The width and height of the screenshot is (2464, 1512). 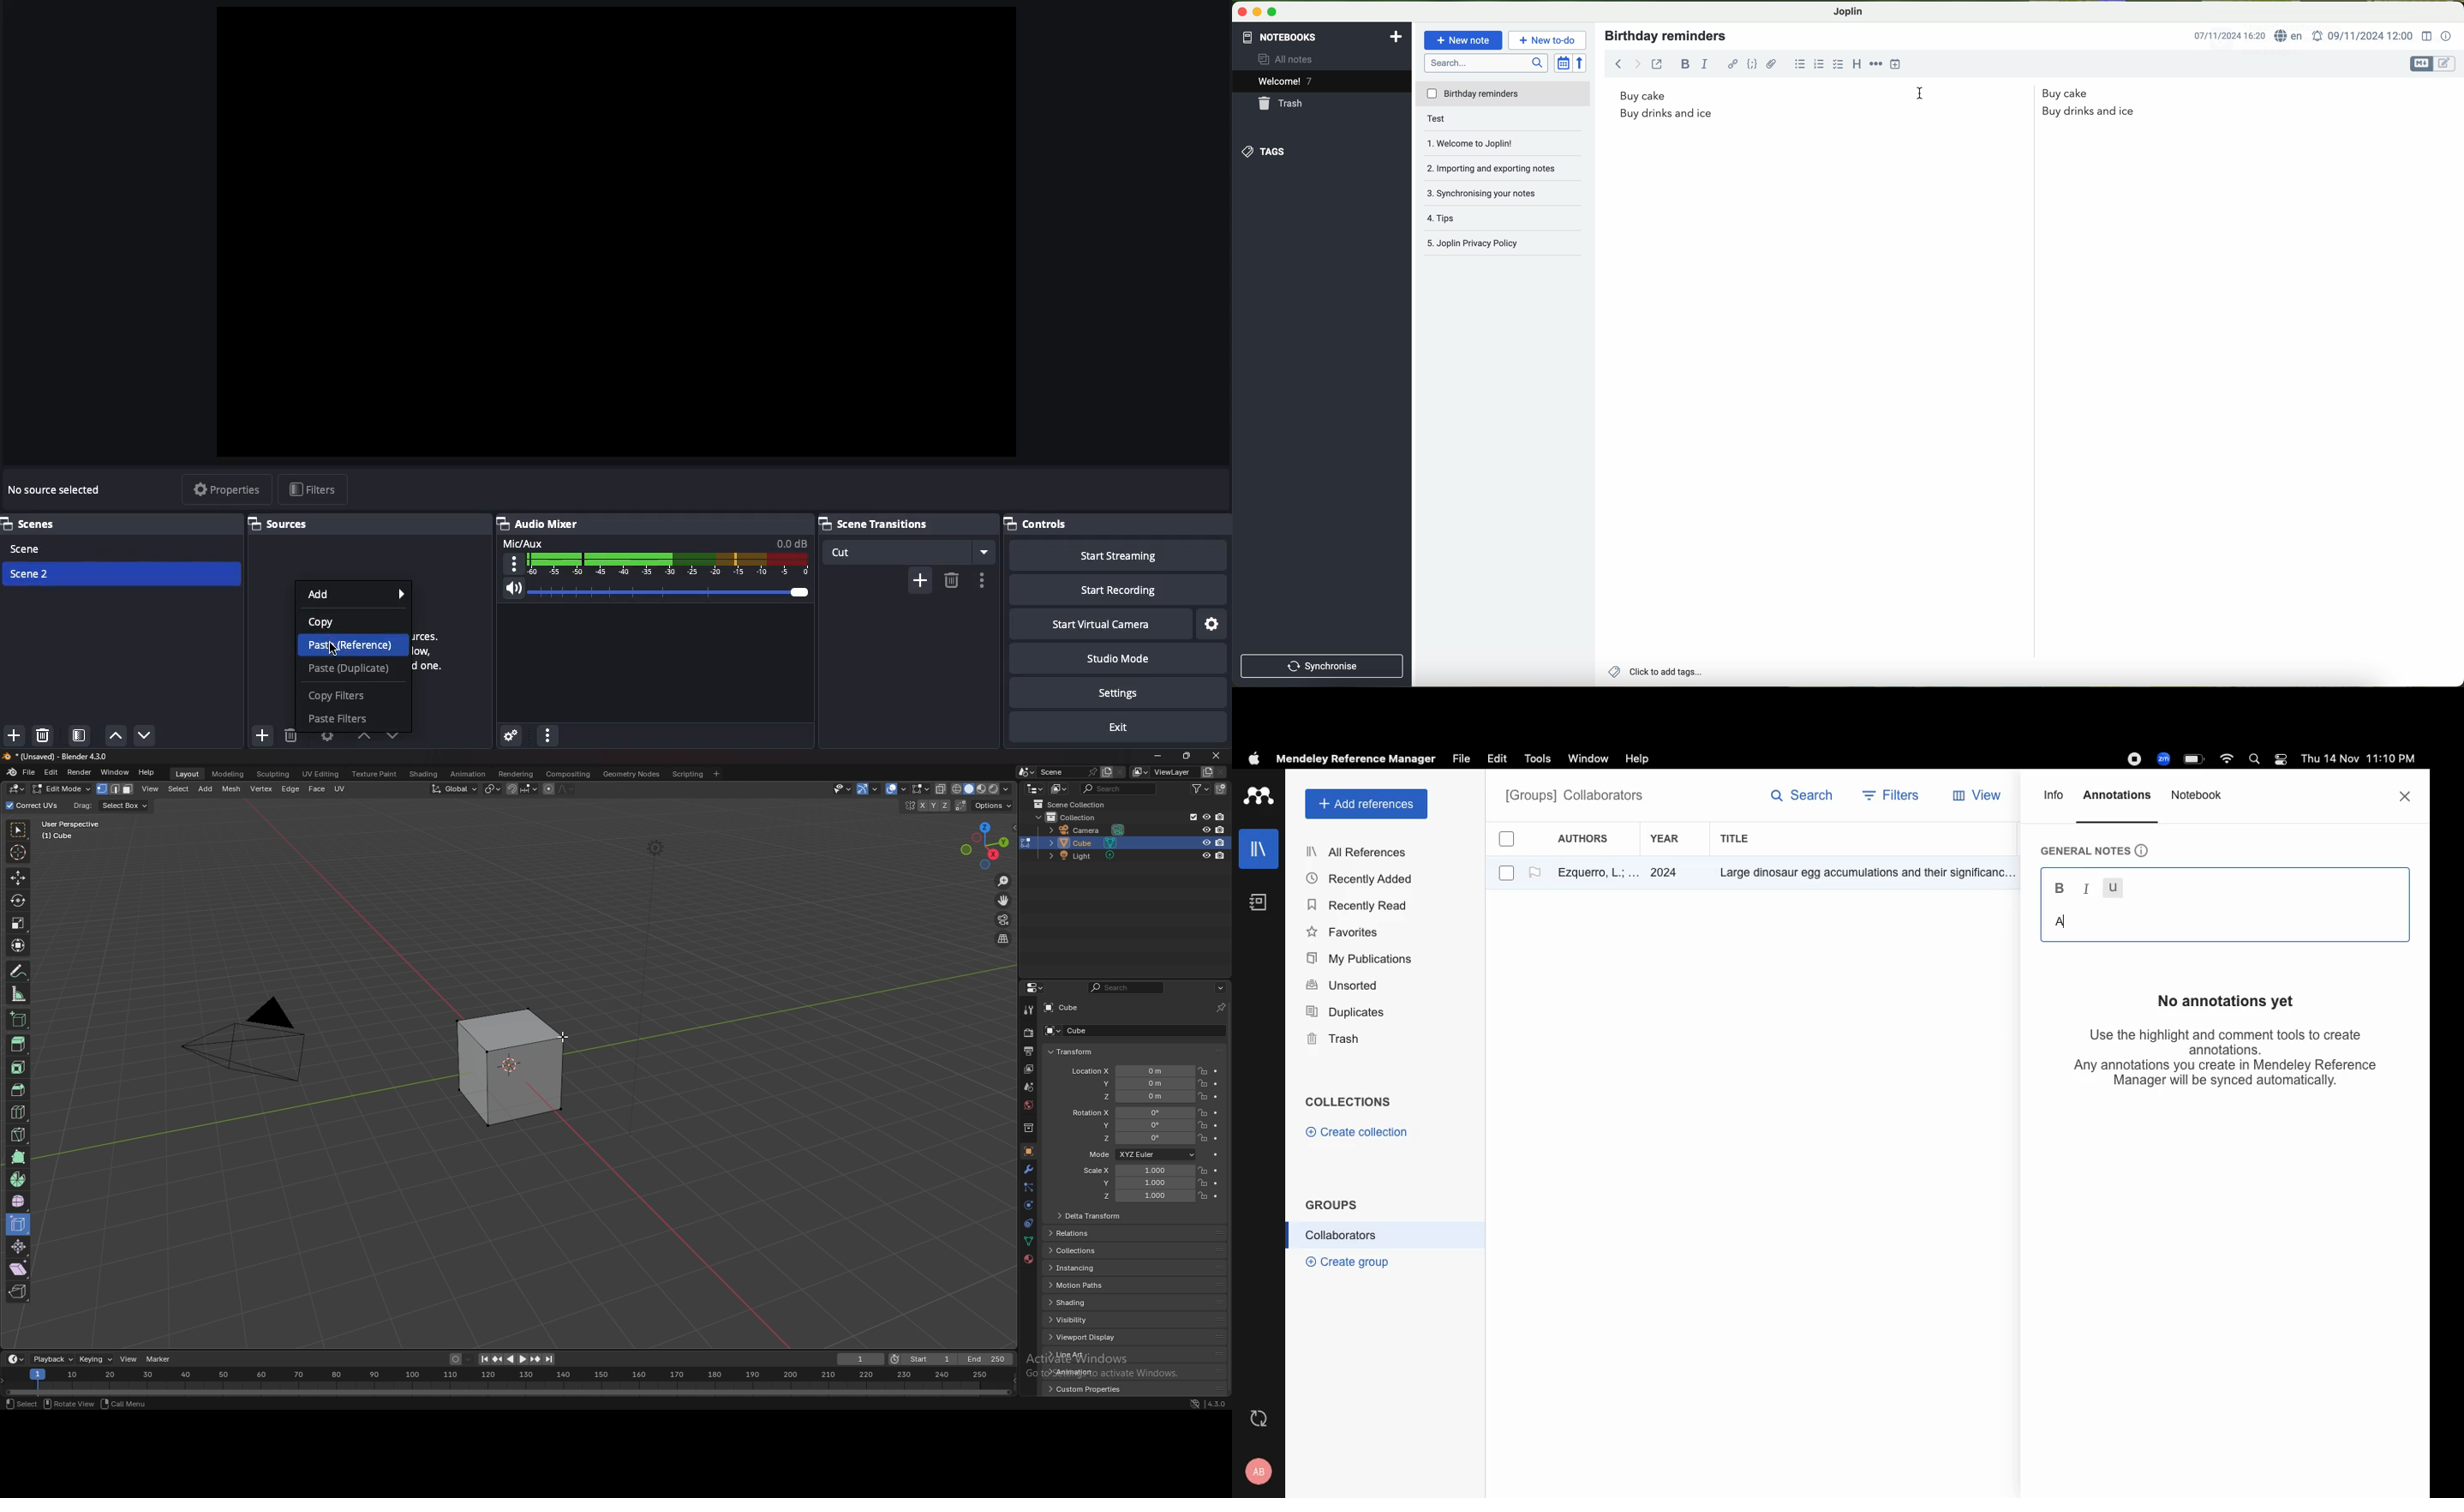 I want to click on vertex, so click(x=262, y=790).